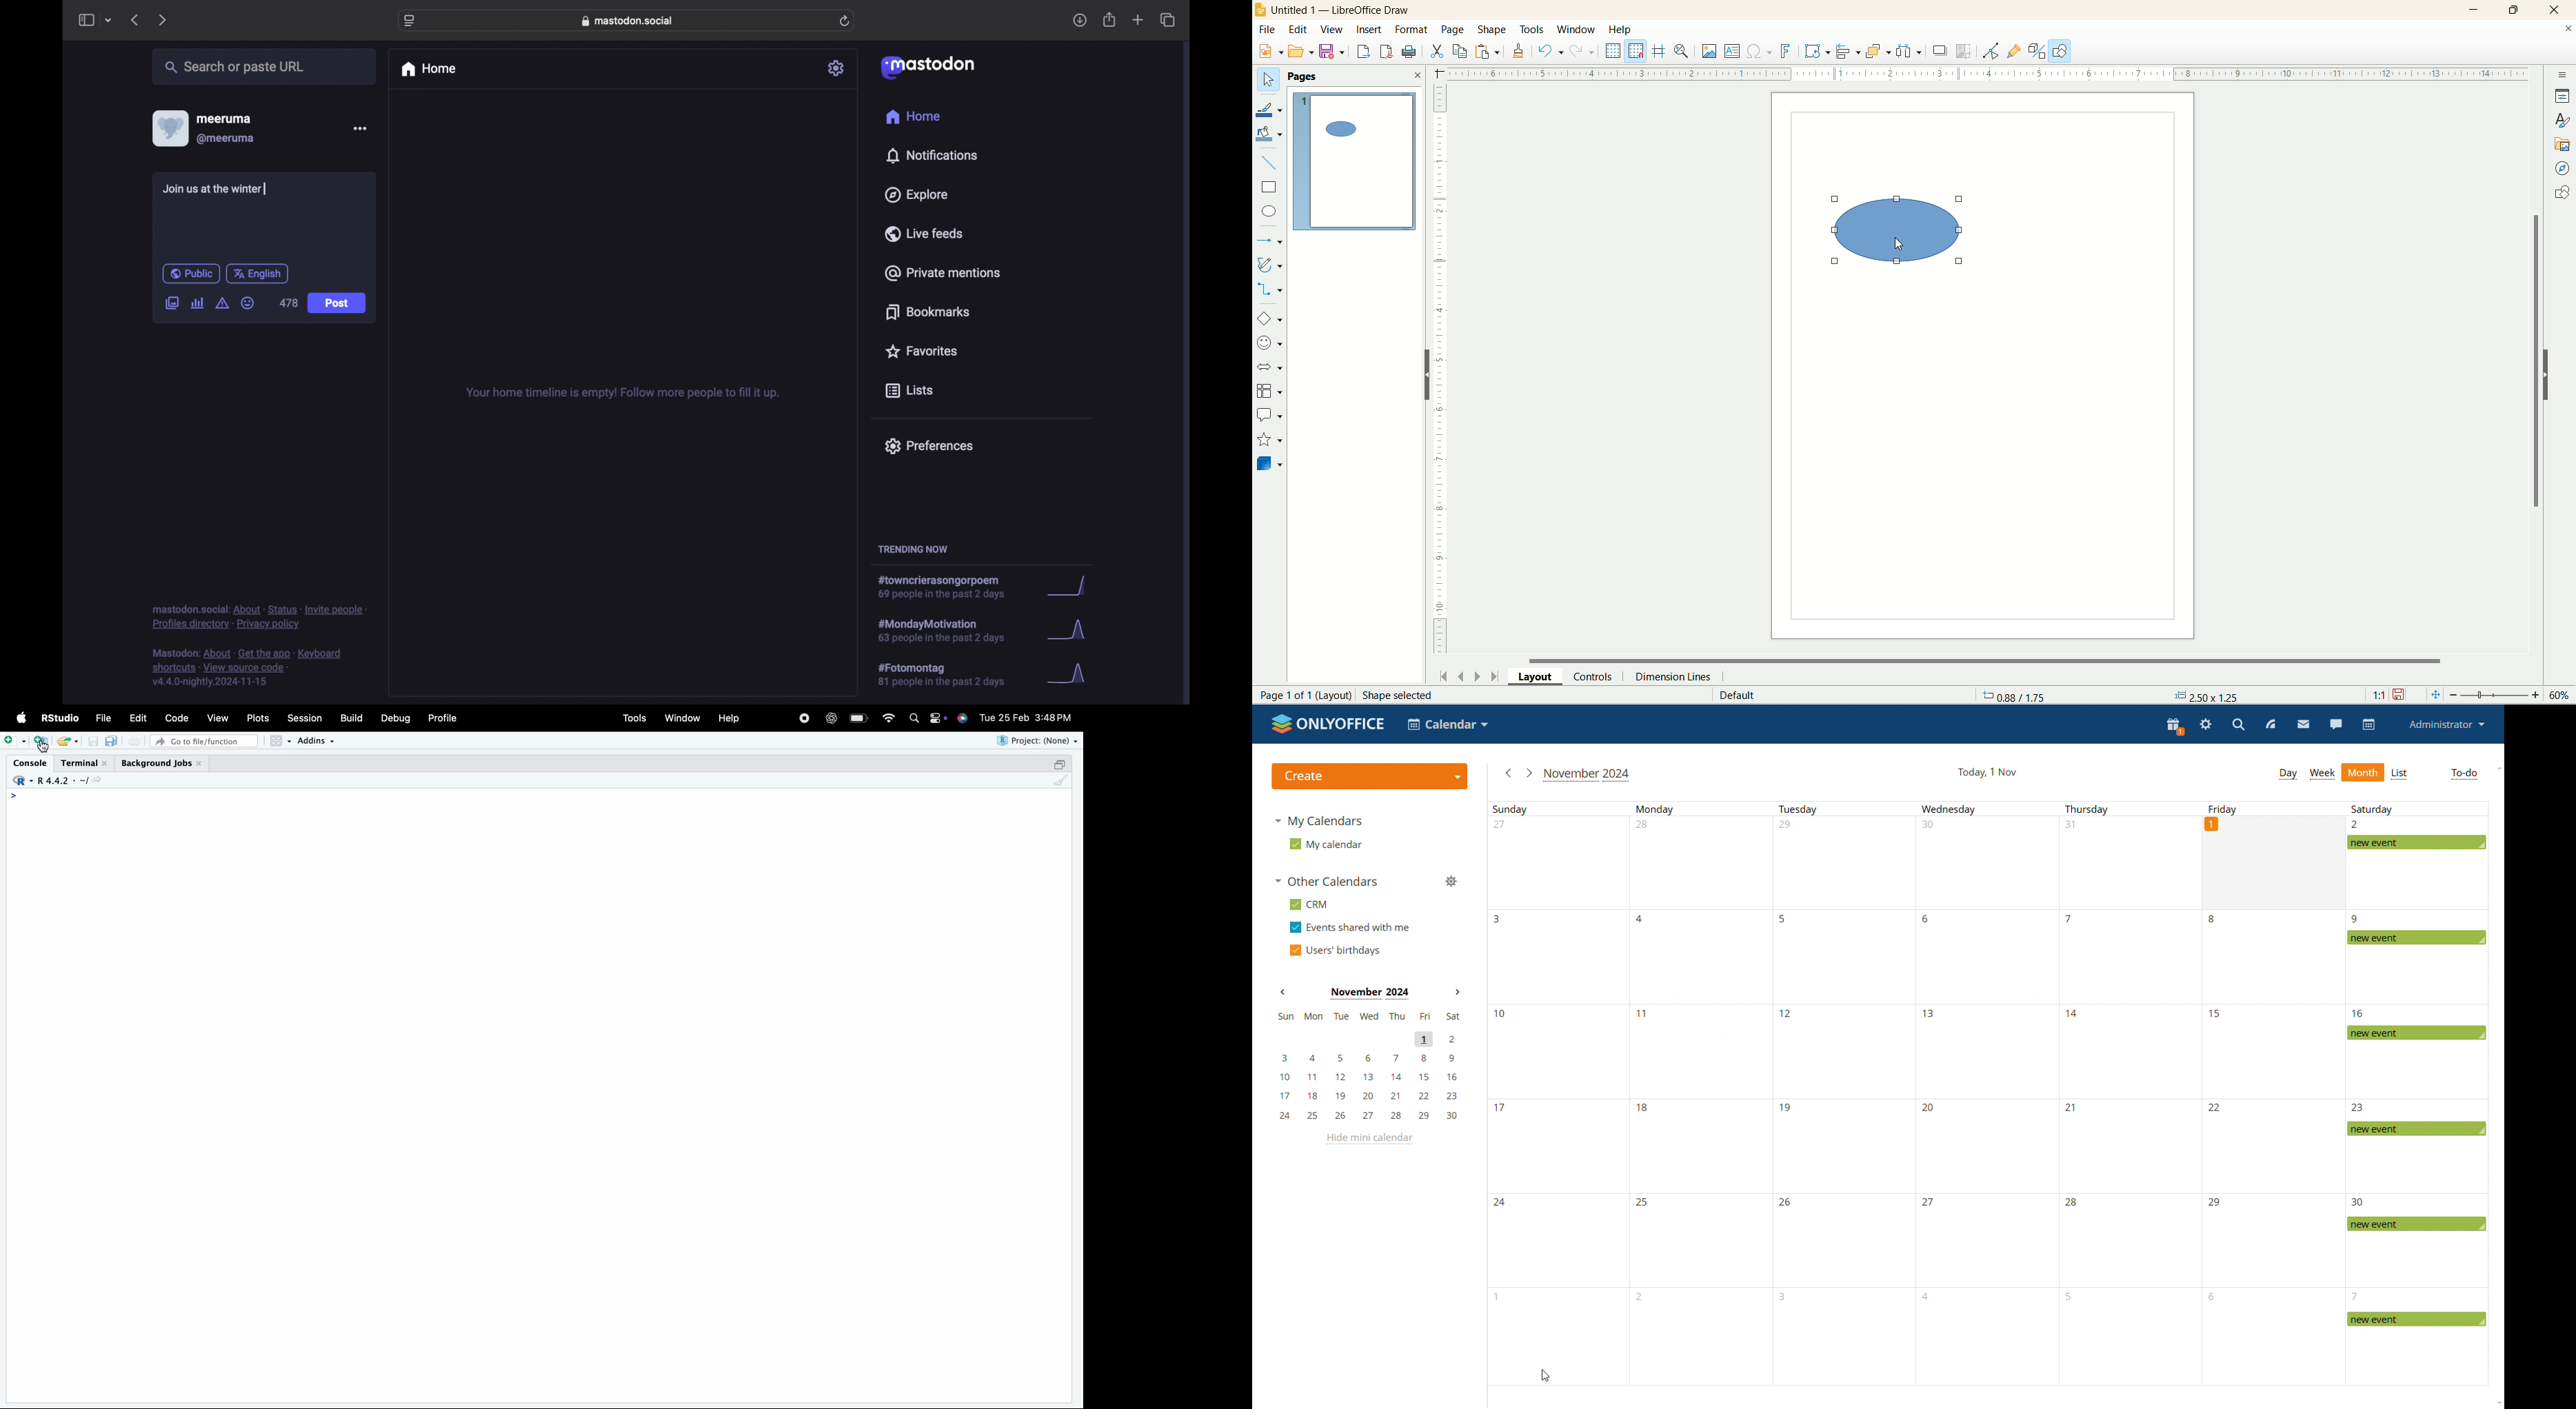 This screenshot has height=1428, width=2576. I want to click on Plots, so click(257, 718).